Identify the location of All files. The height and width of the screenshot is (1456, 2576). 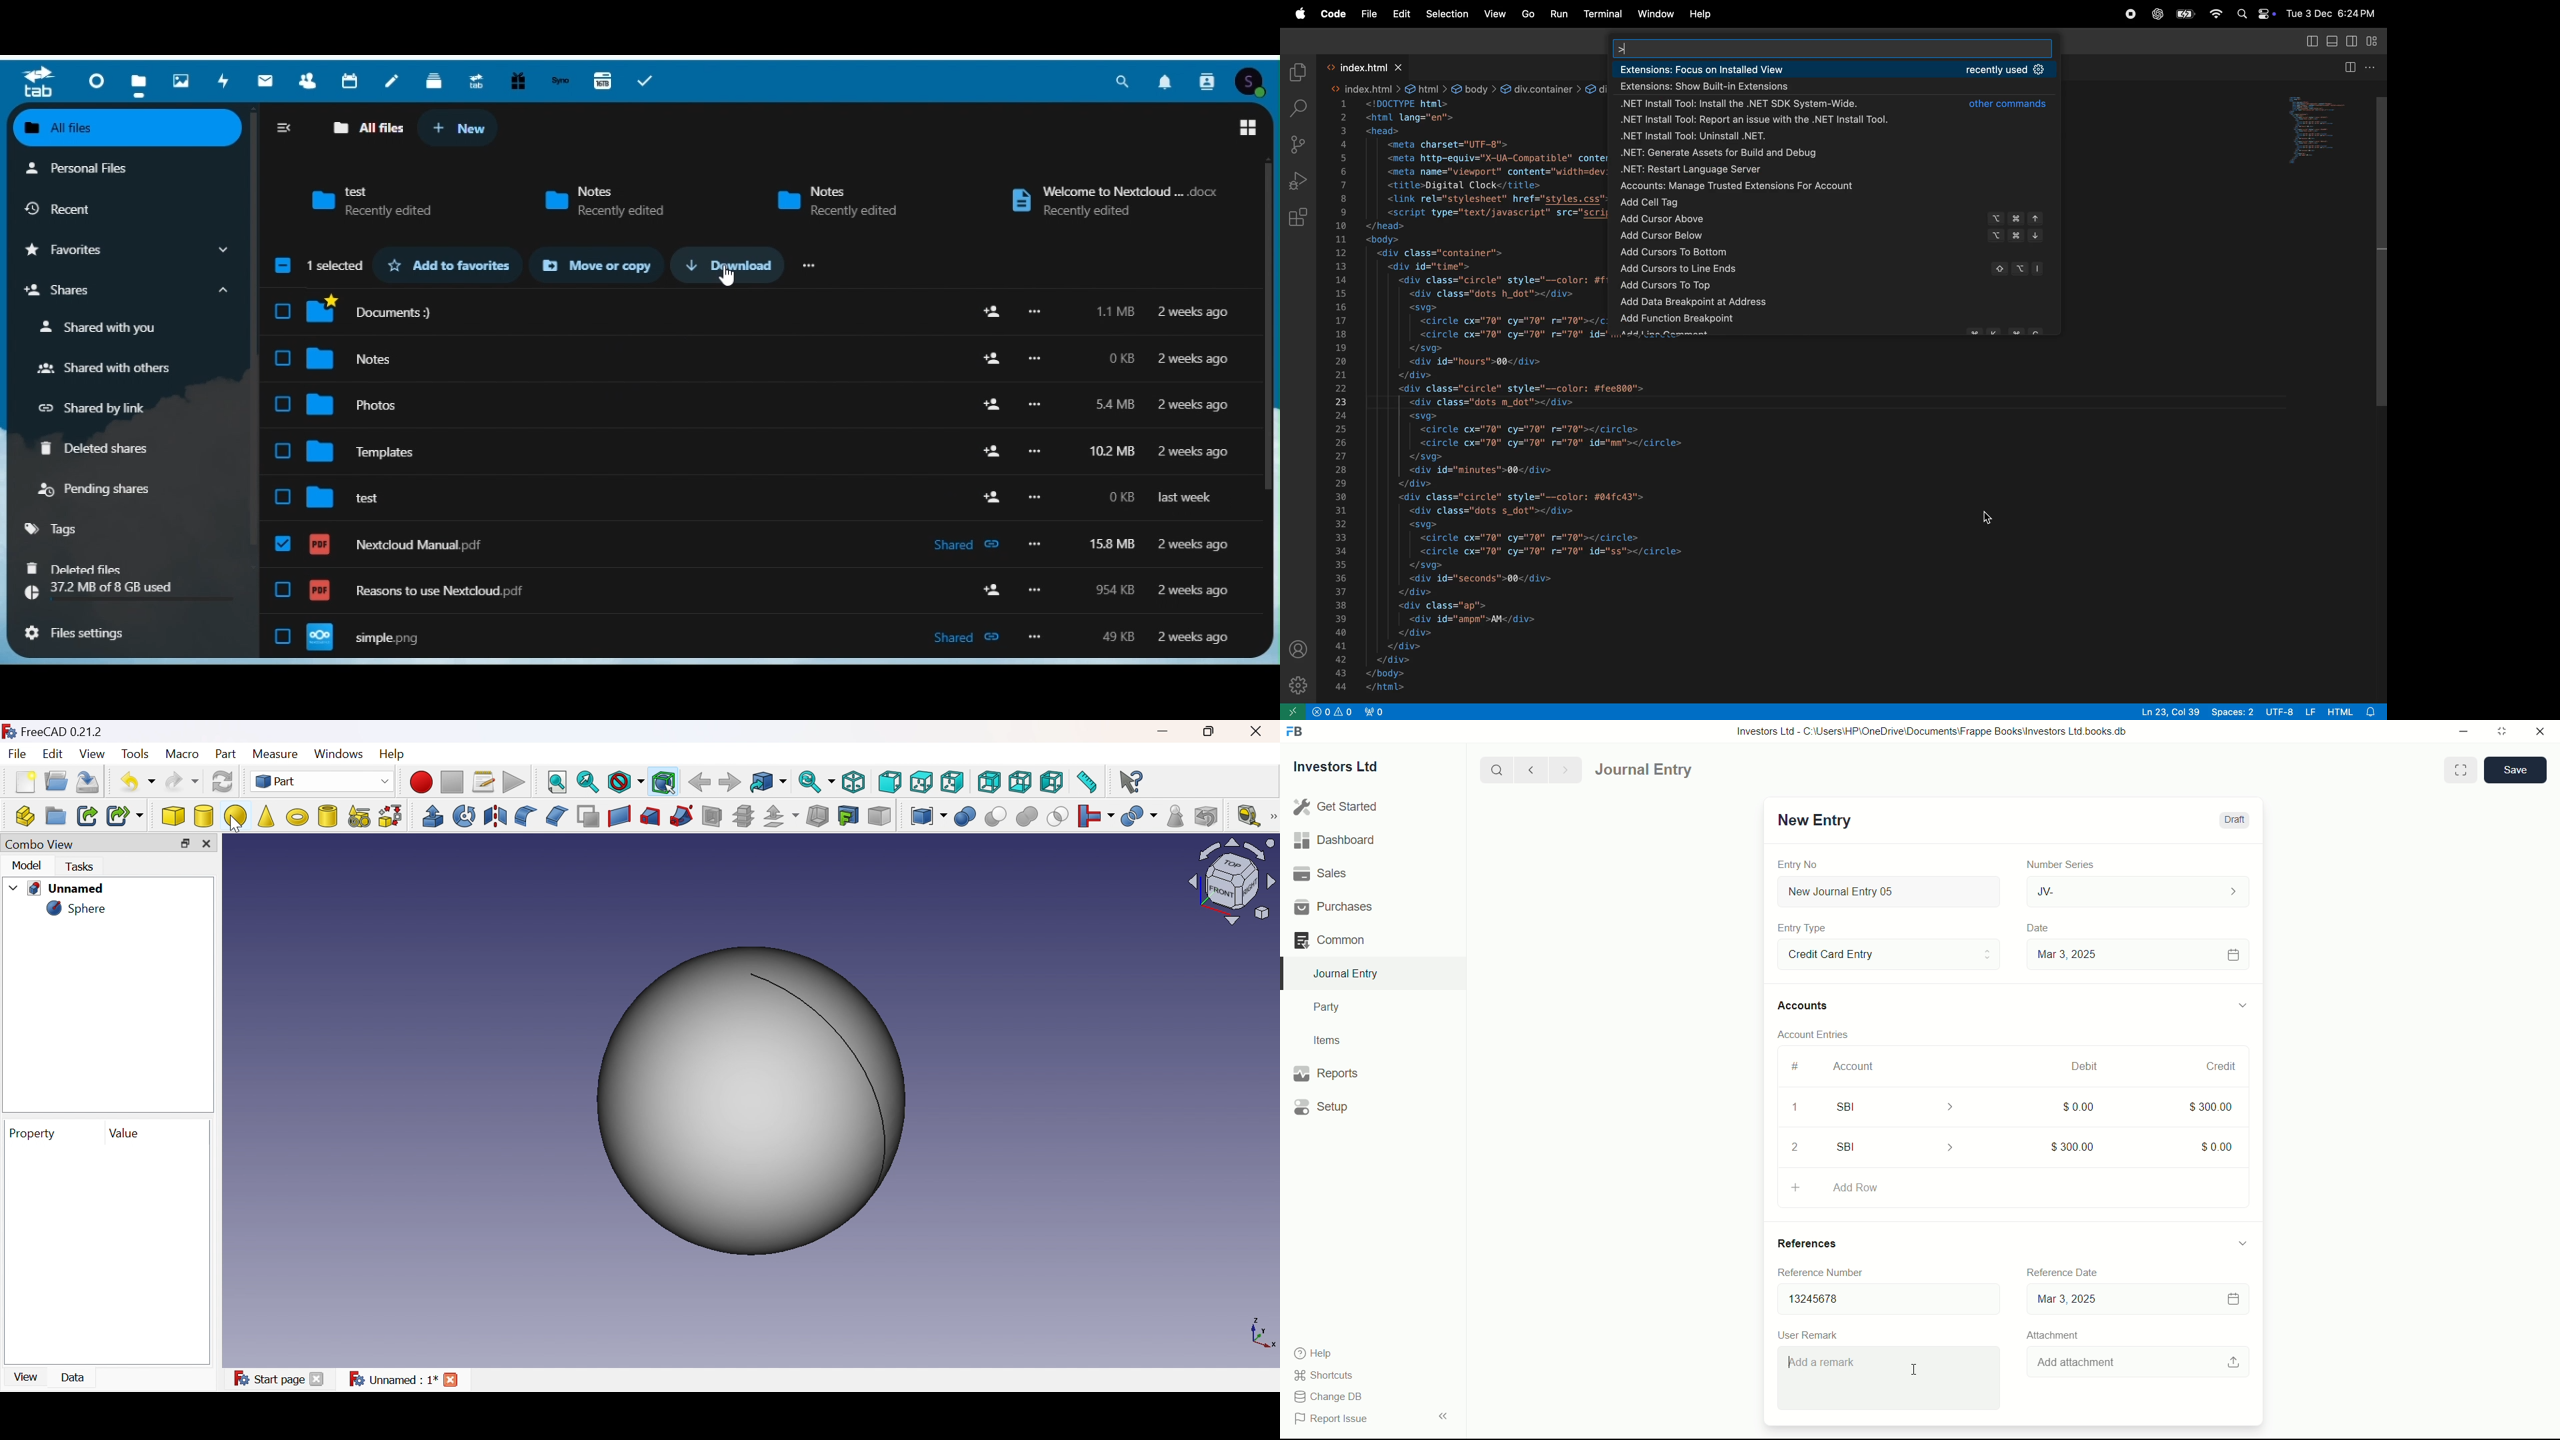
(360, 128).